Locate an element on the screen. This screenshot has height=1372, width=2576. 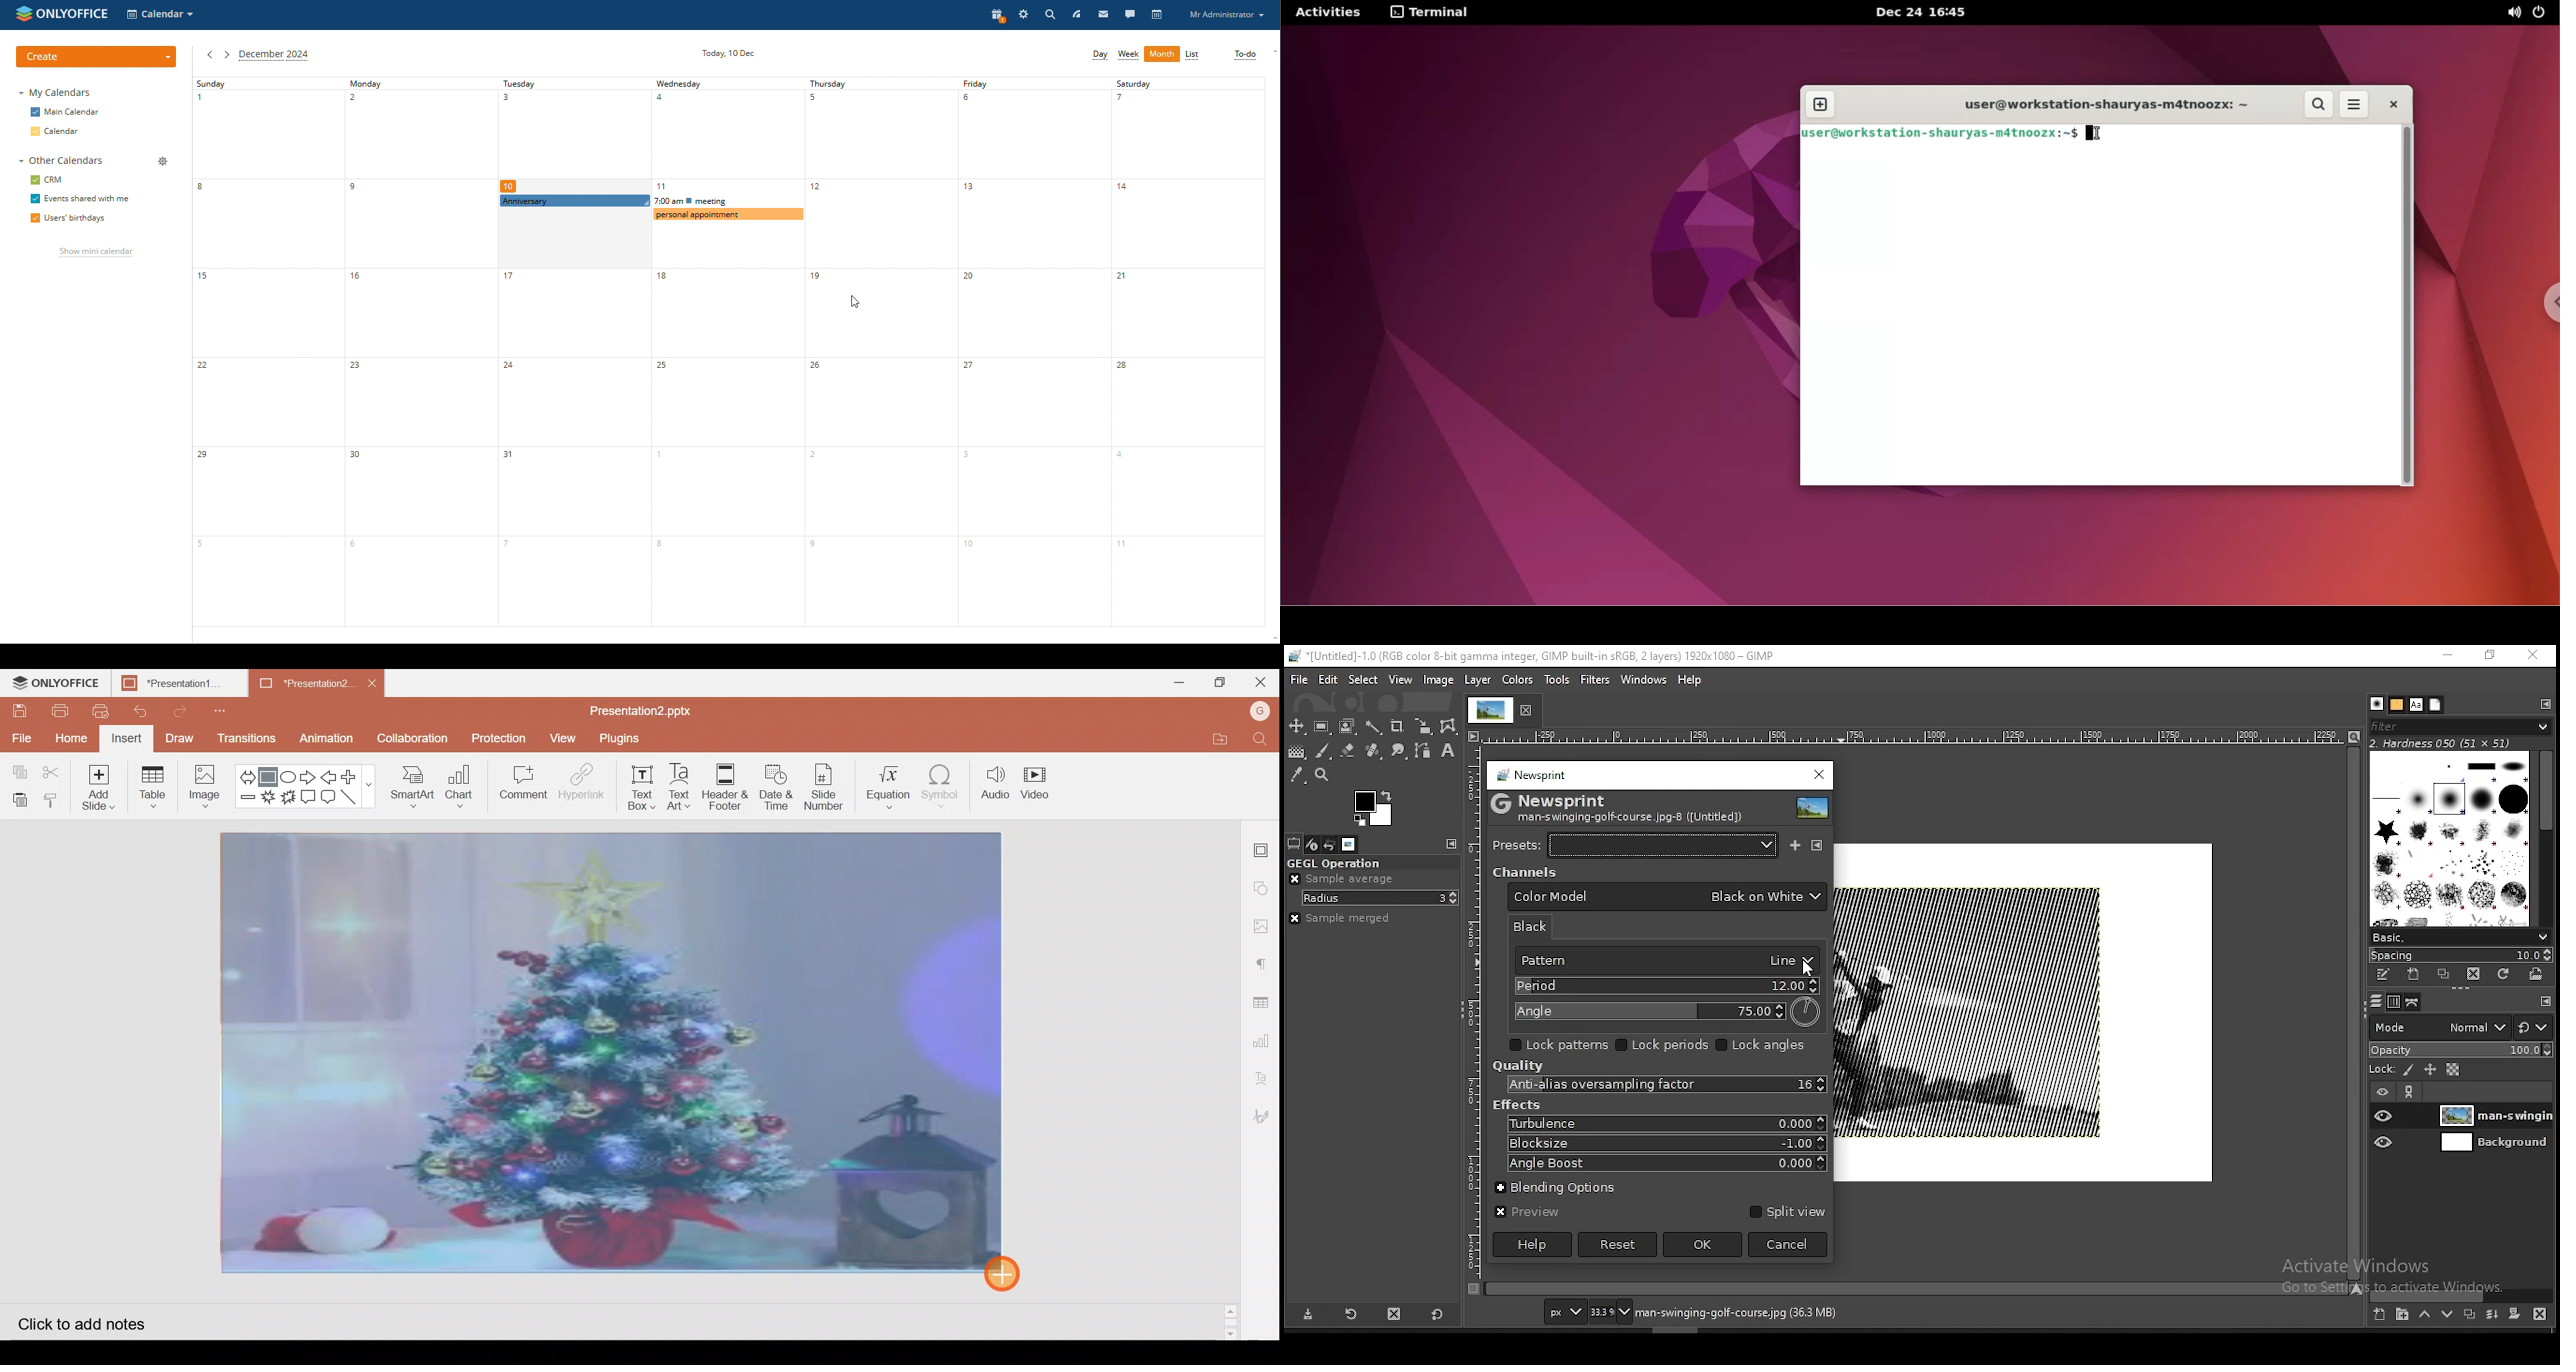
restore tool preset is located at coordinates (1349, 1314).